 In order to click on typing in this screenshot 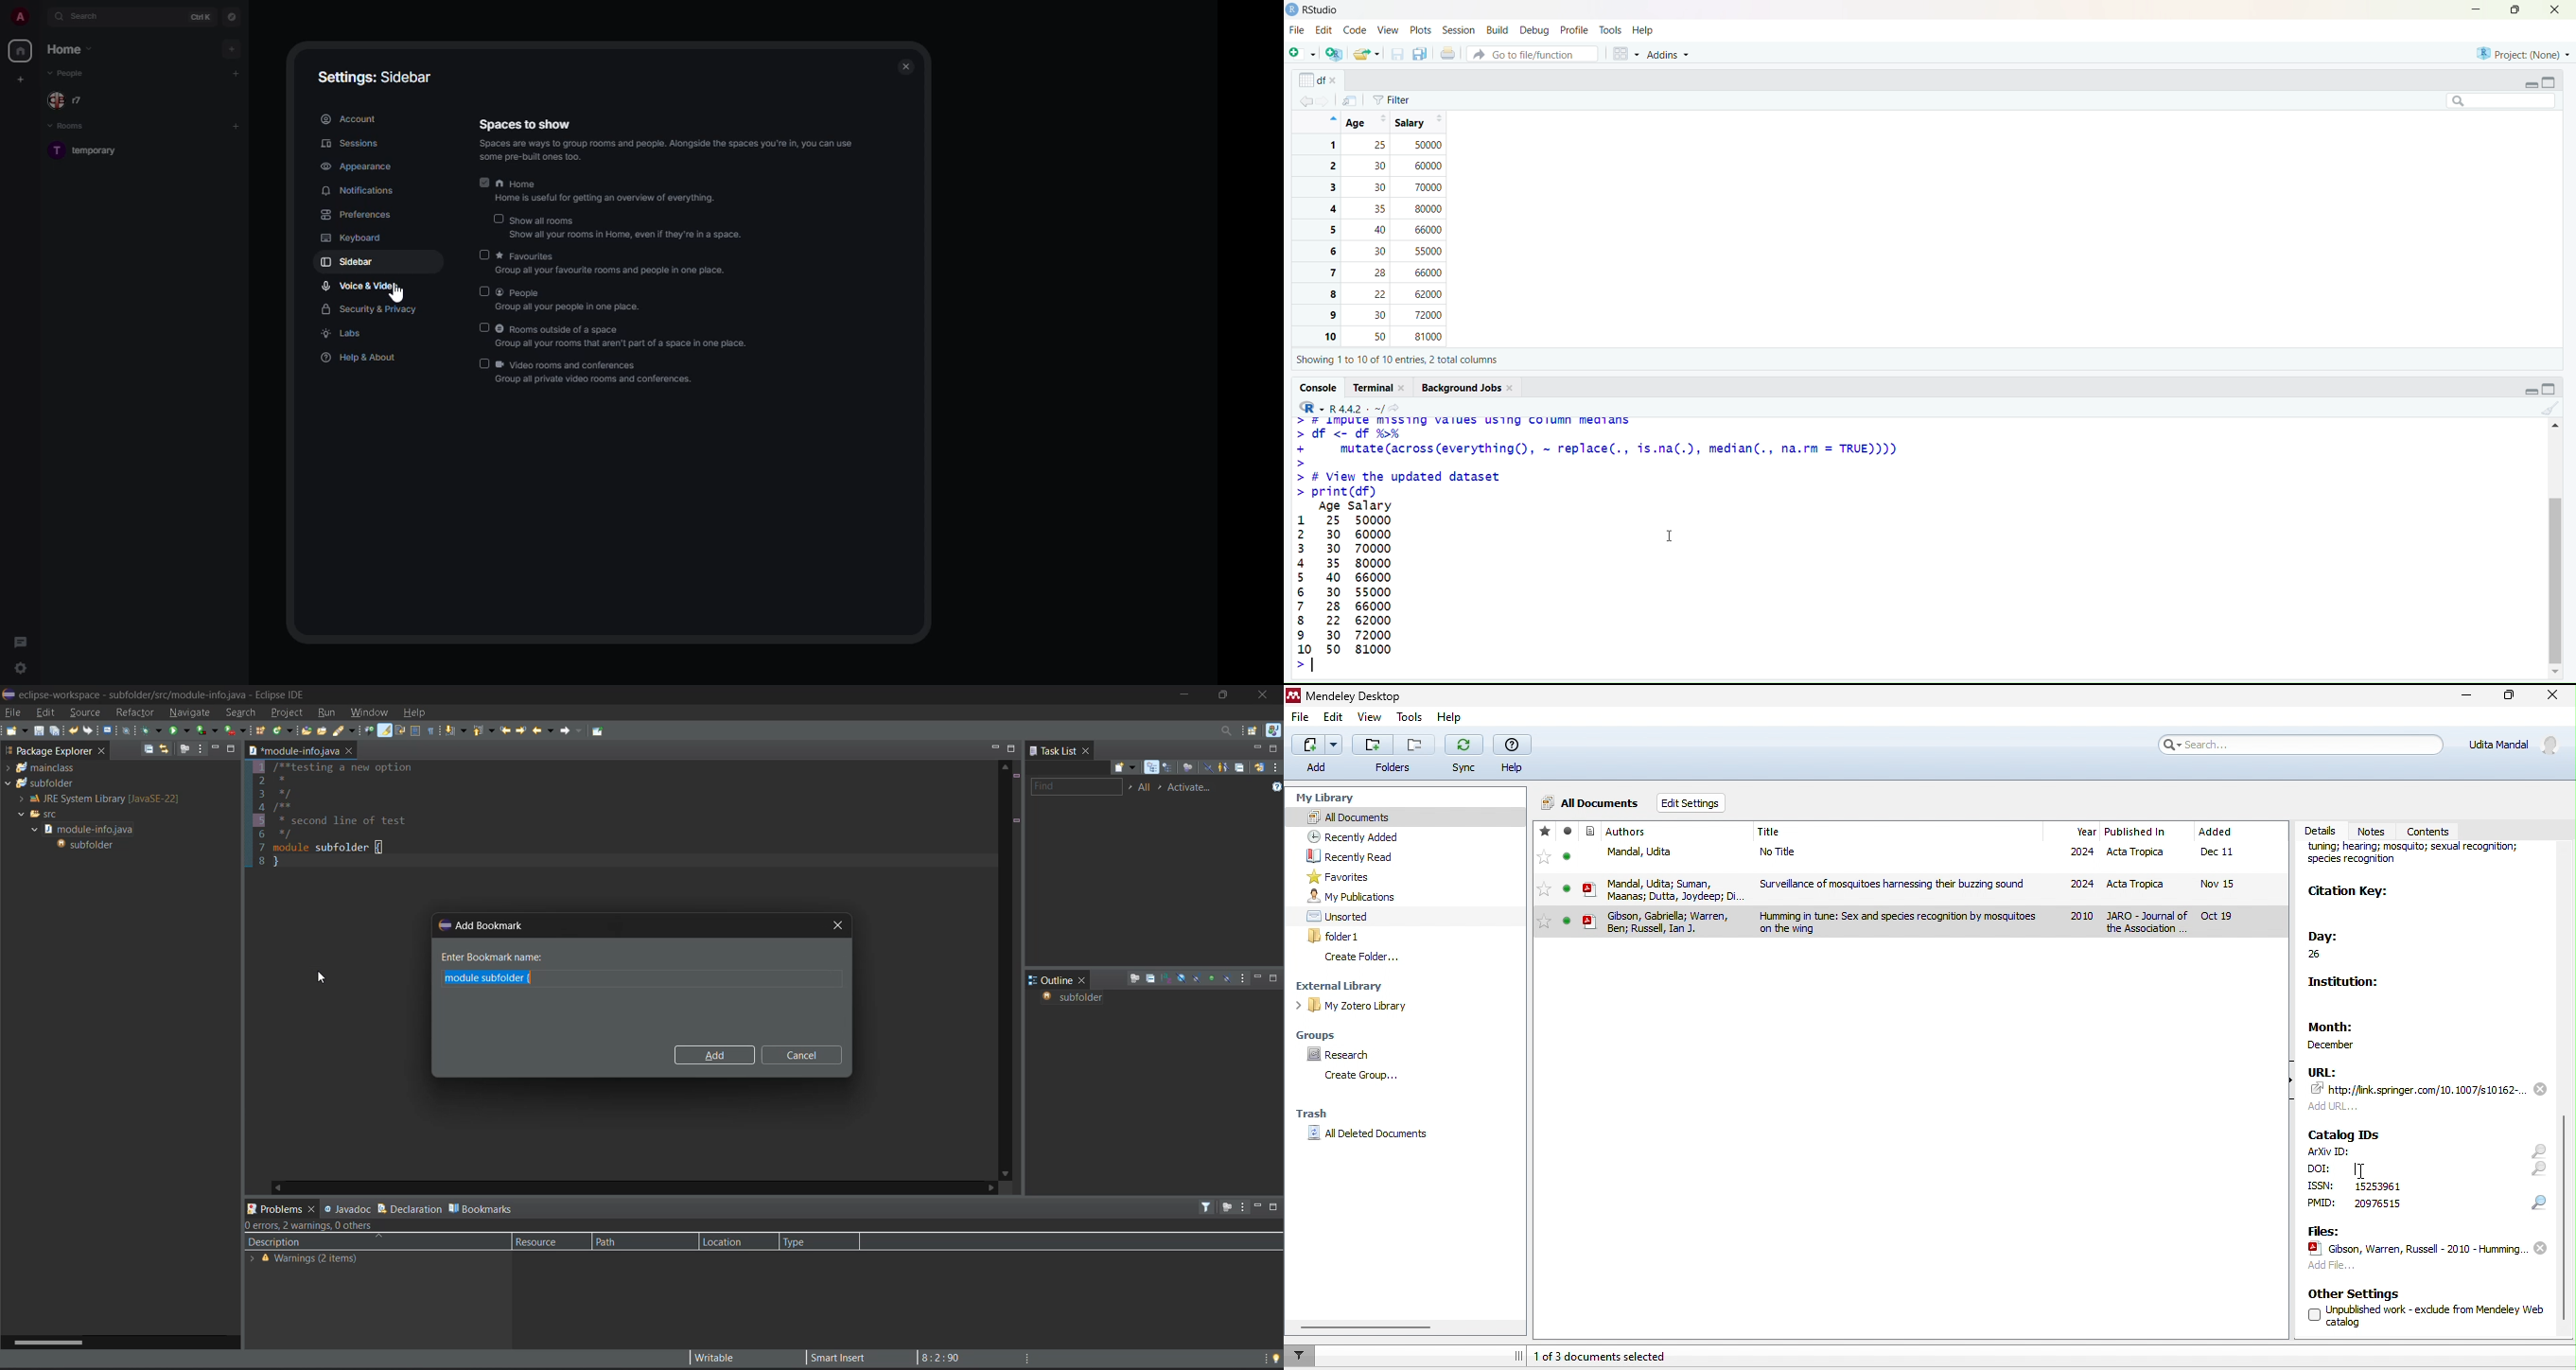, I will do `click(2390, 1168)`.